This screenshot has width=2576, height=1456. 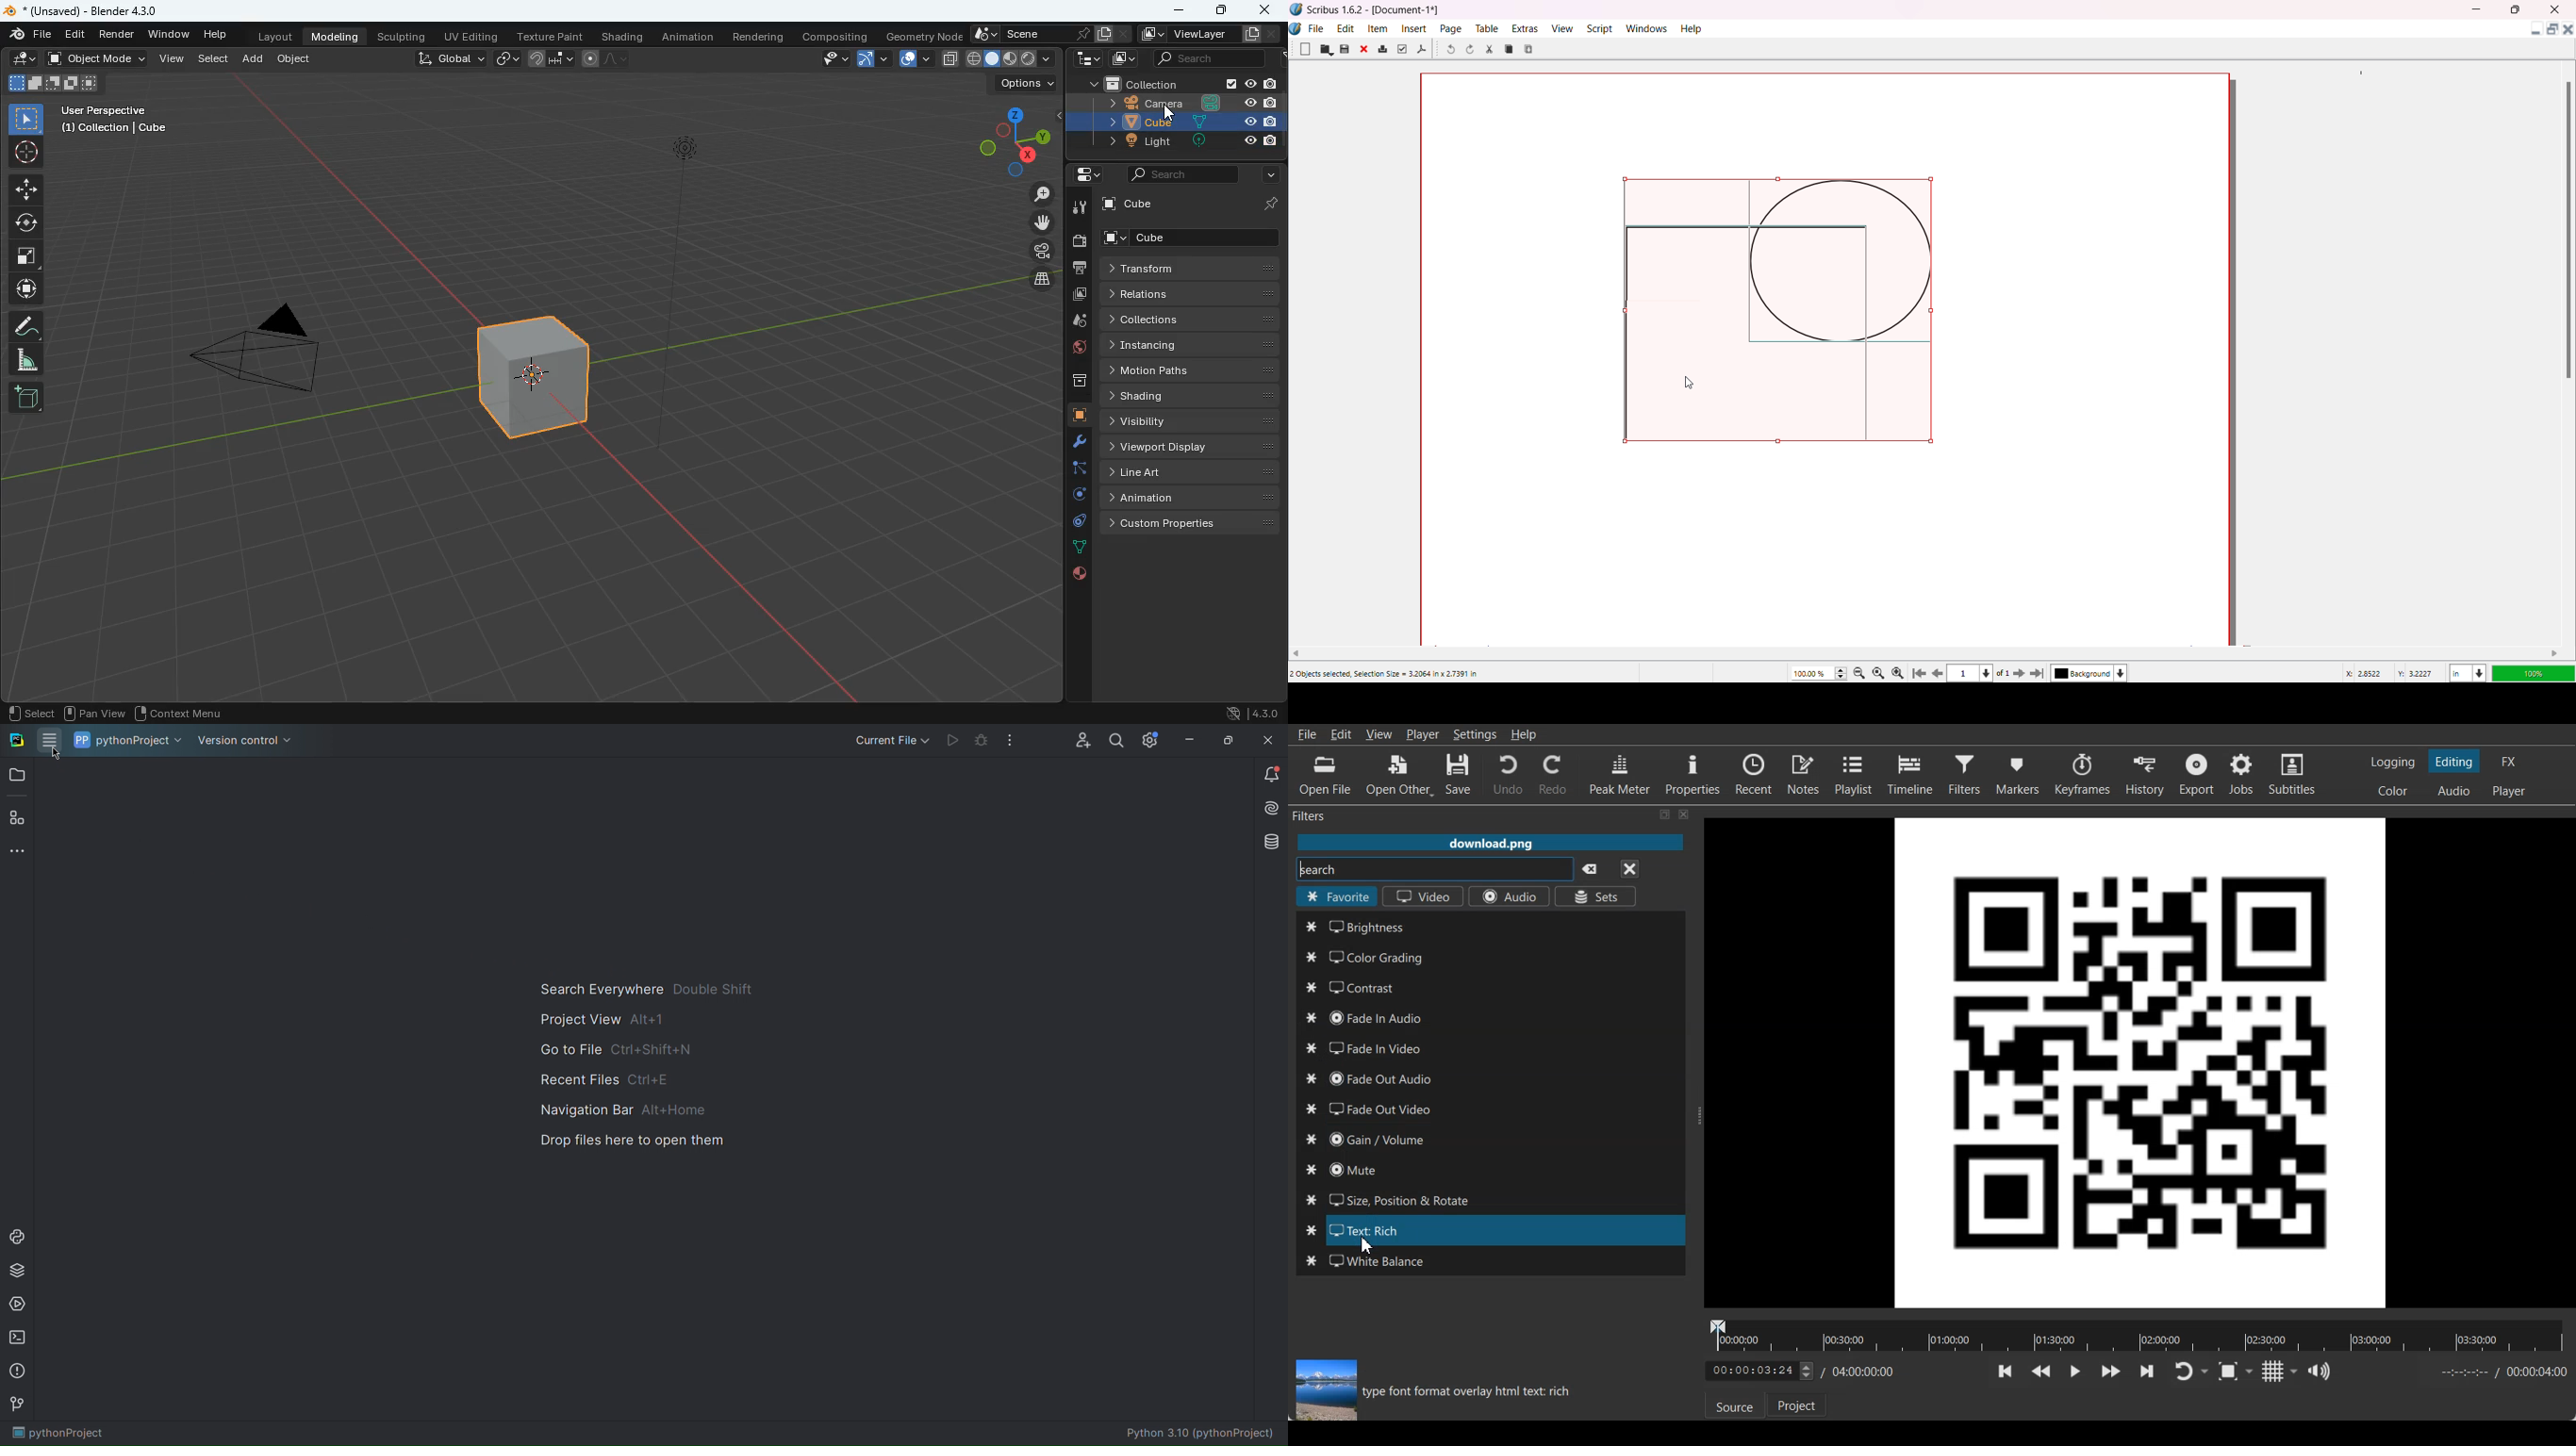 What do you see at coordinates (1317, 27) in the screenshot?
I see `File` at bounding box center [1317, 27].